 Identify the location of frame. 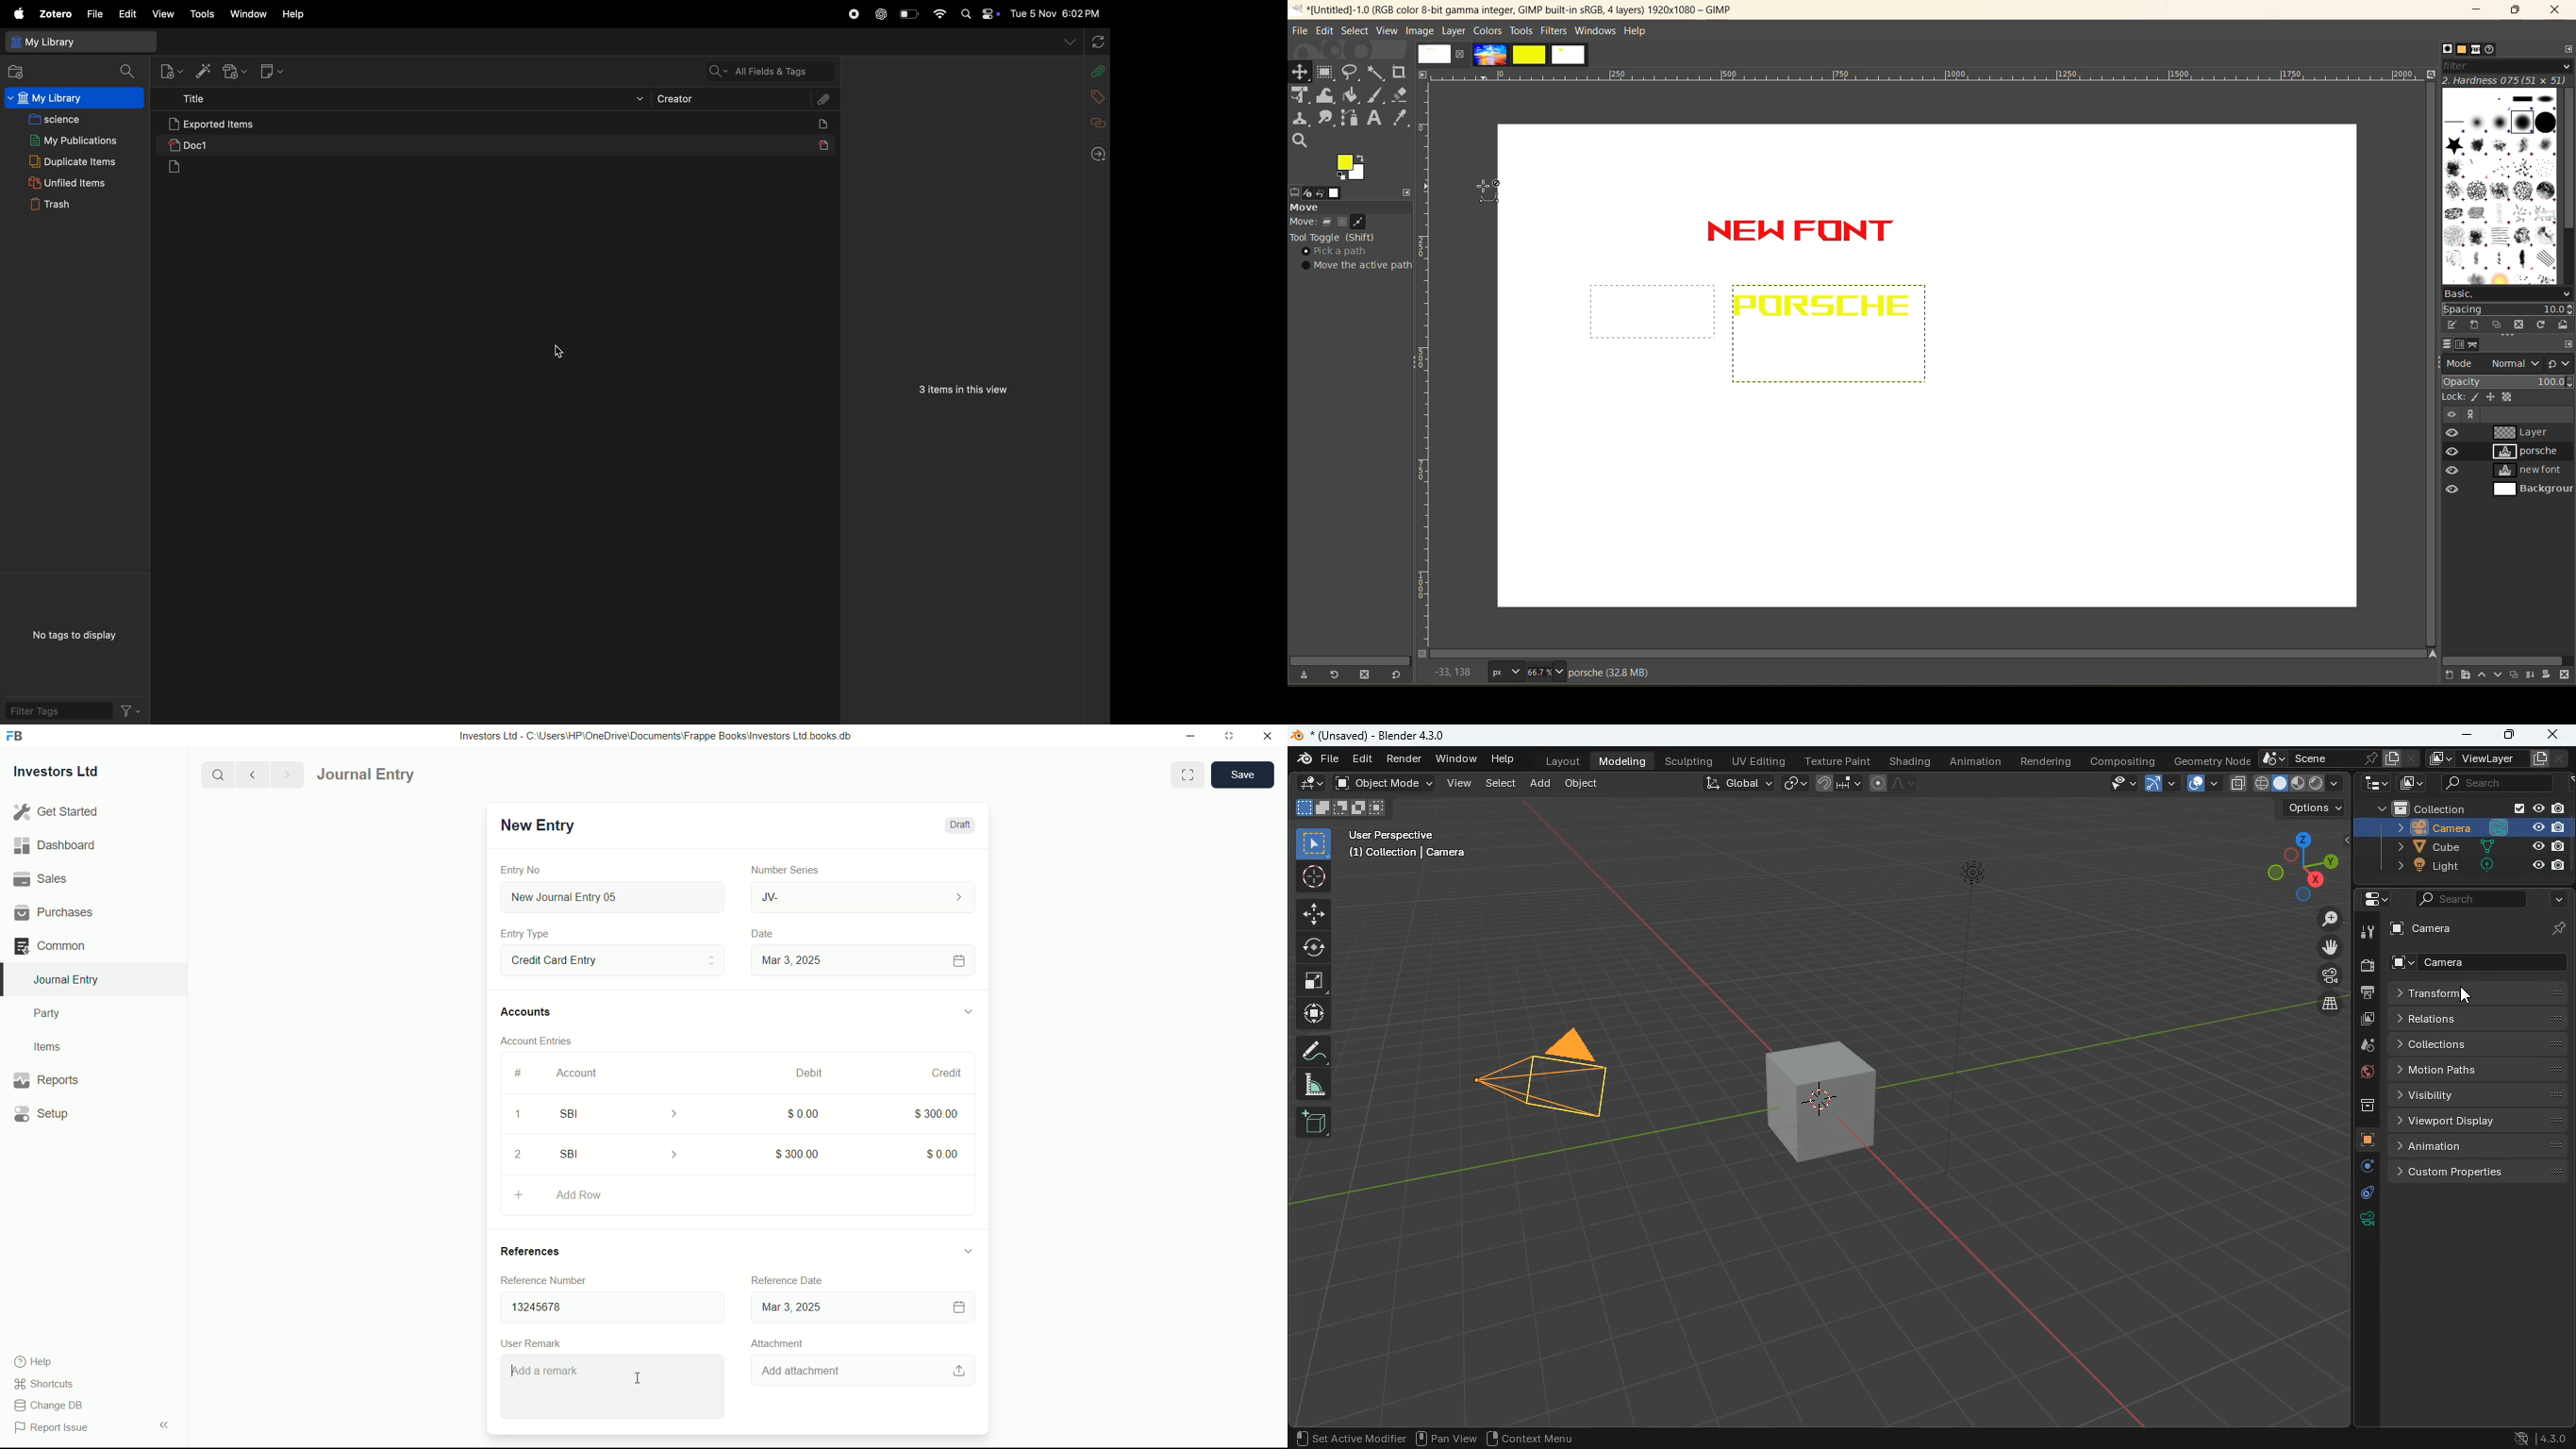
(1326, 74).